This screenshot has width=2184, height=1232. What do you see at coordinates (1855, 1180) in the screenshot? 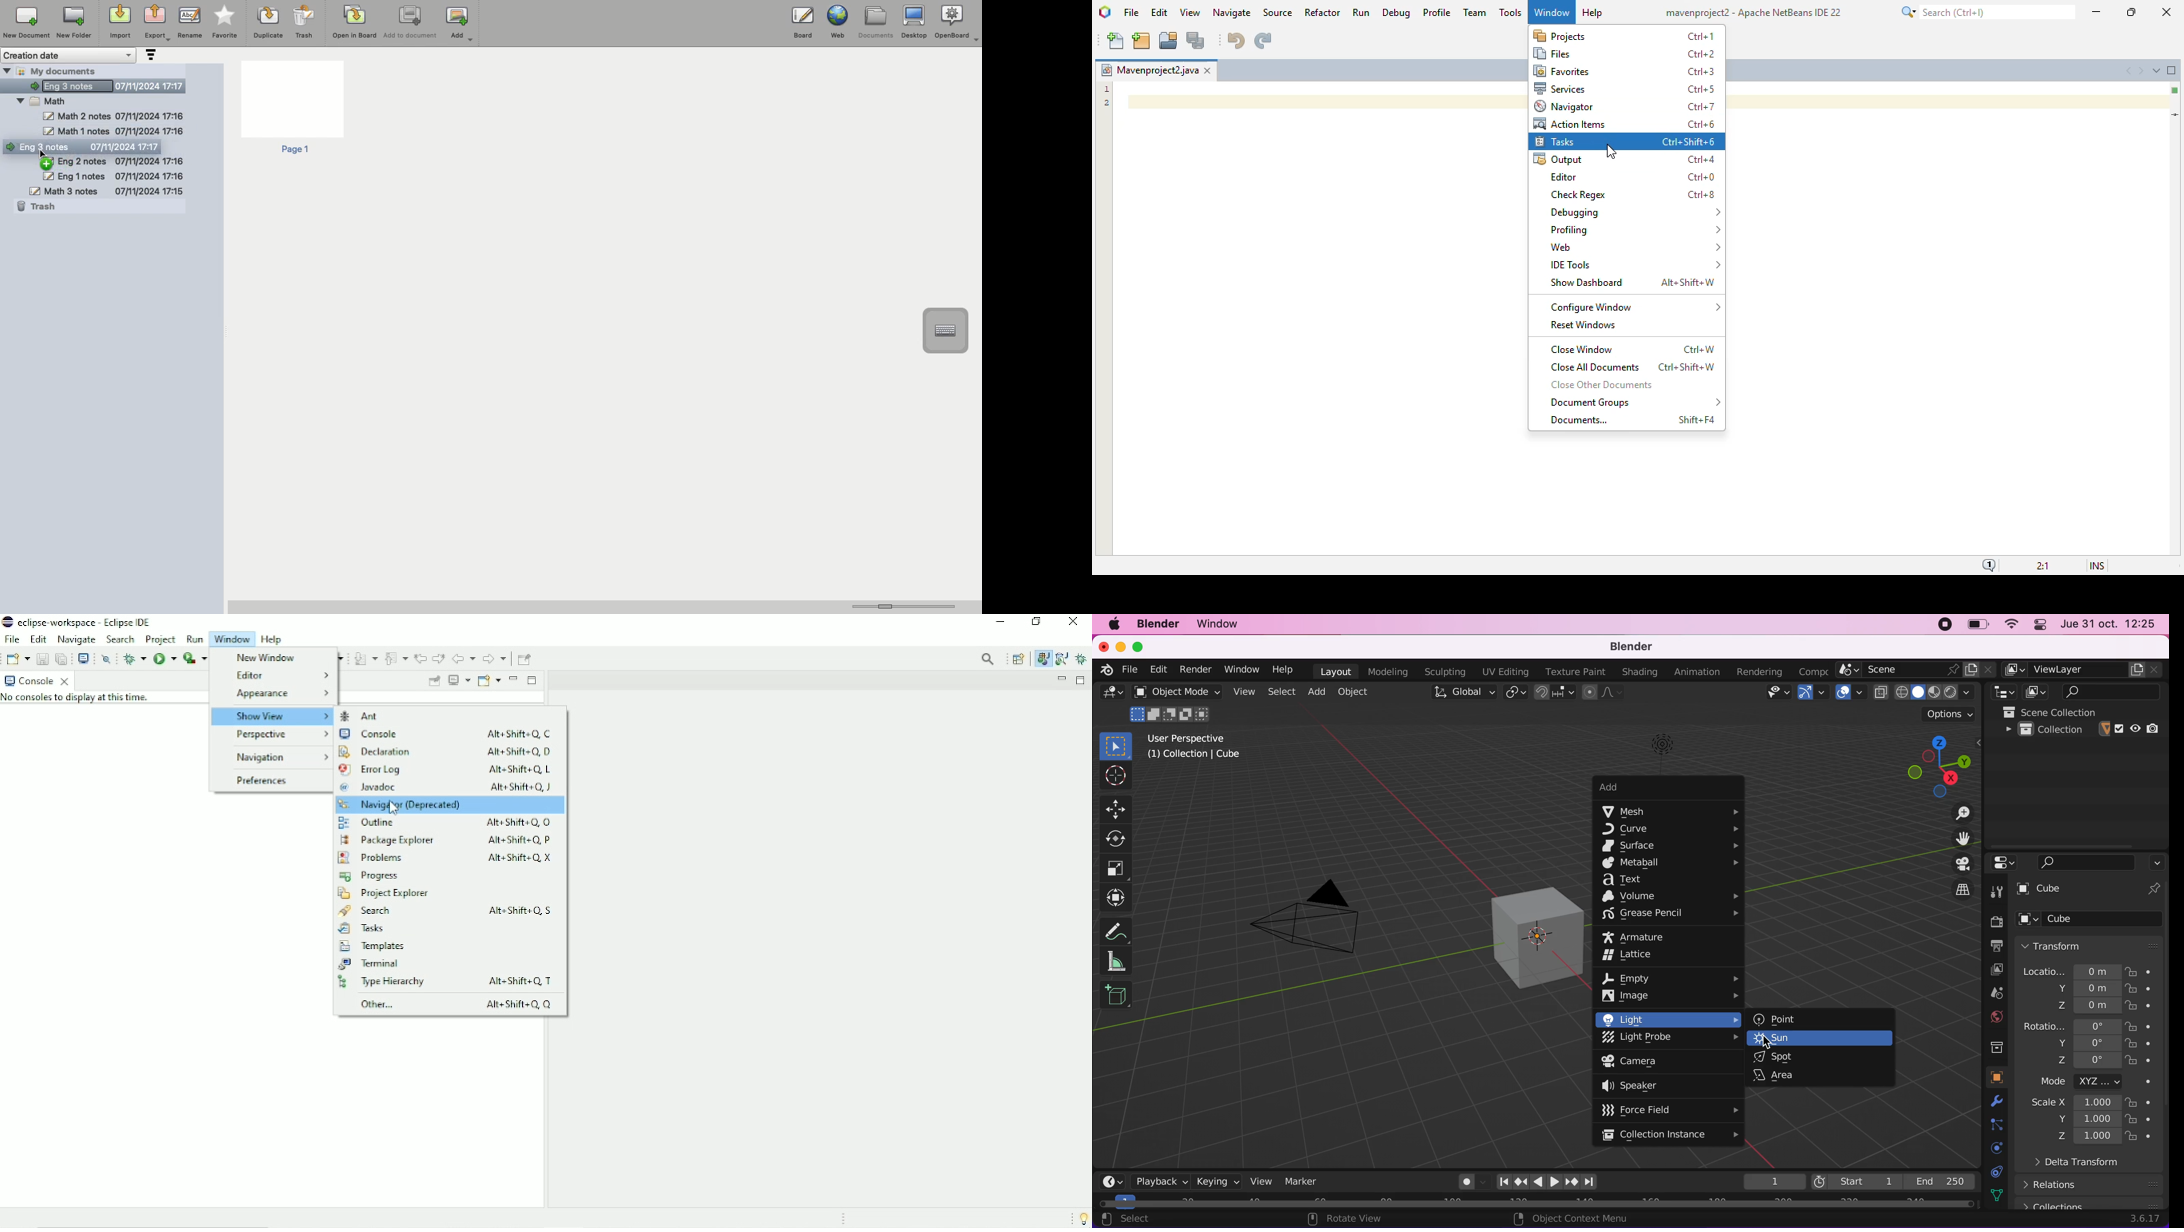
I see `Start 1` at bounding box center [1855, 1180].